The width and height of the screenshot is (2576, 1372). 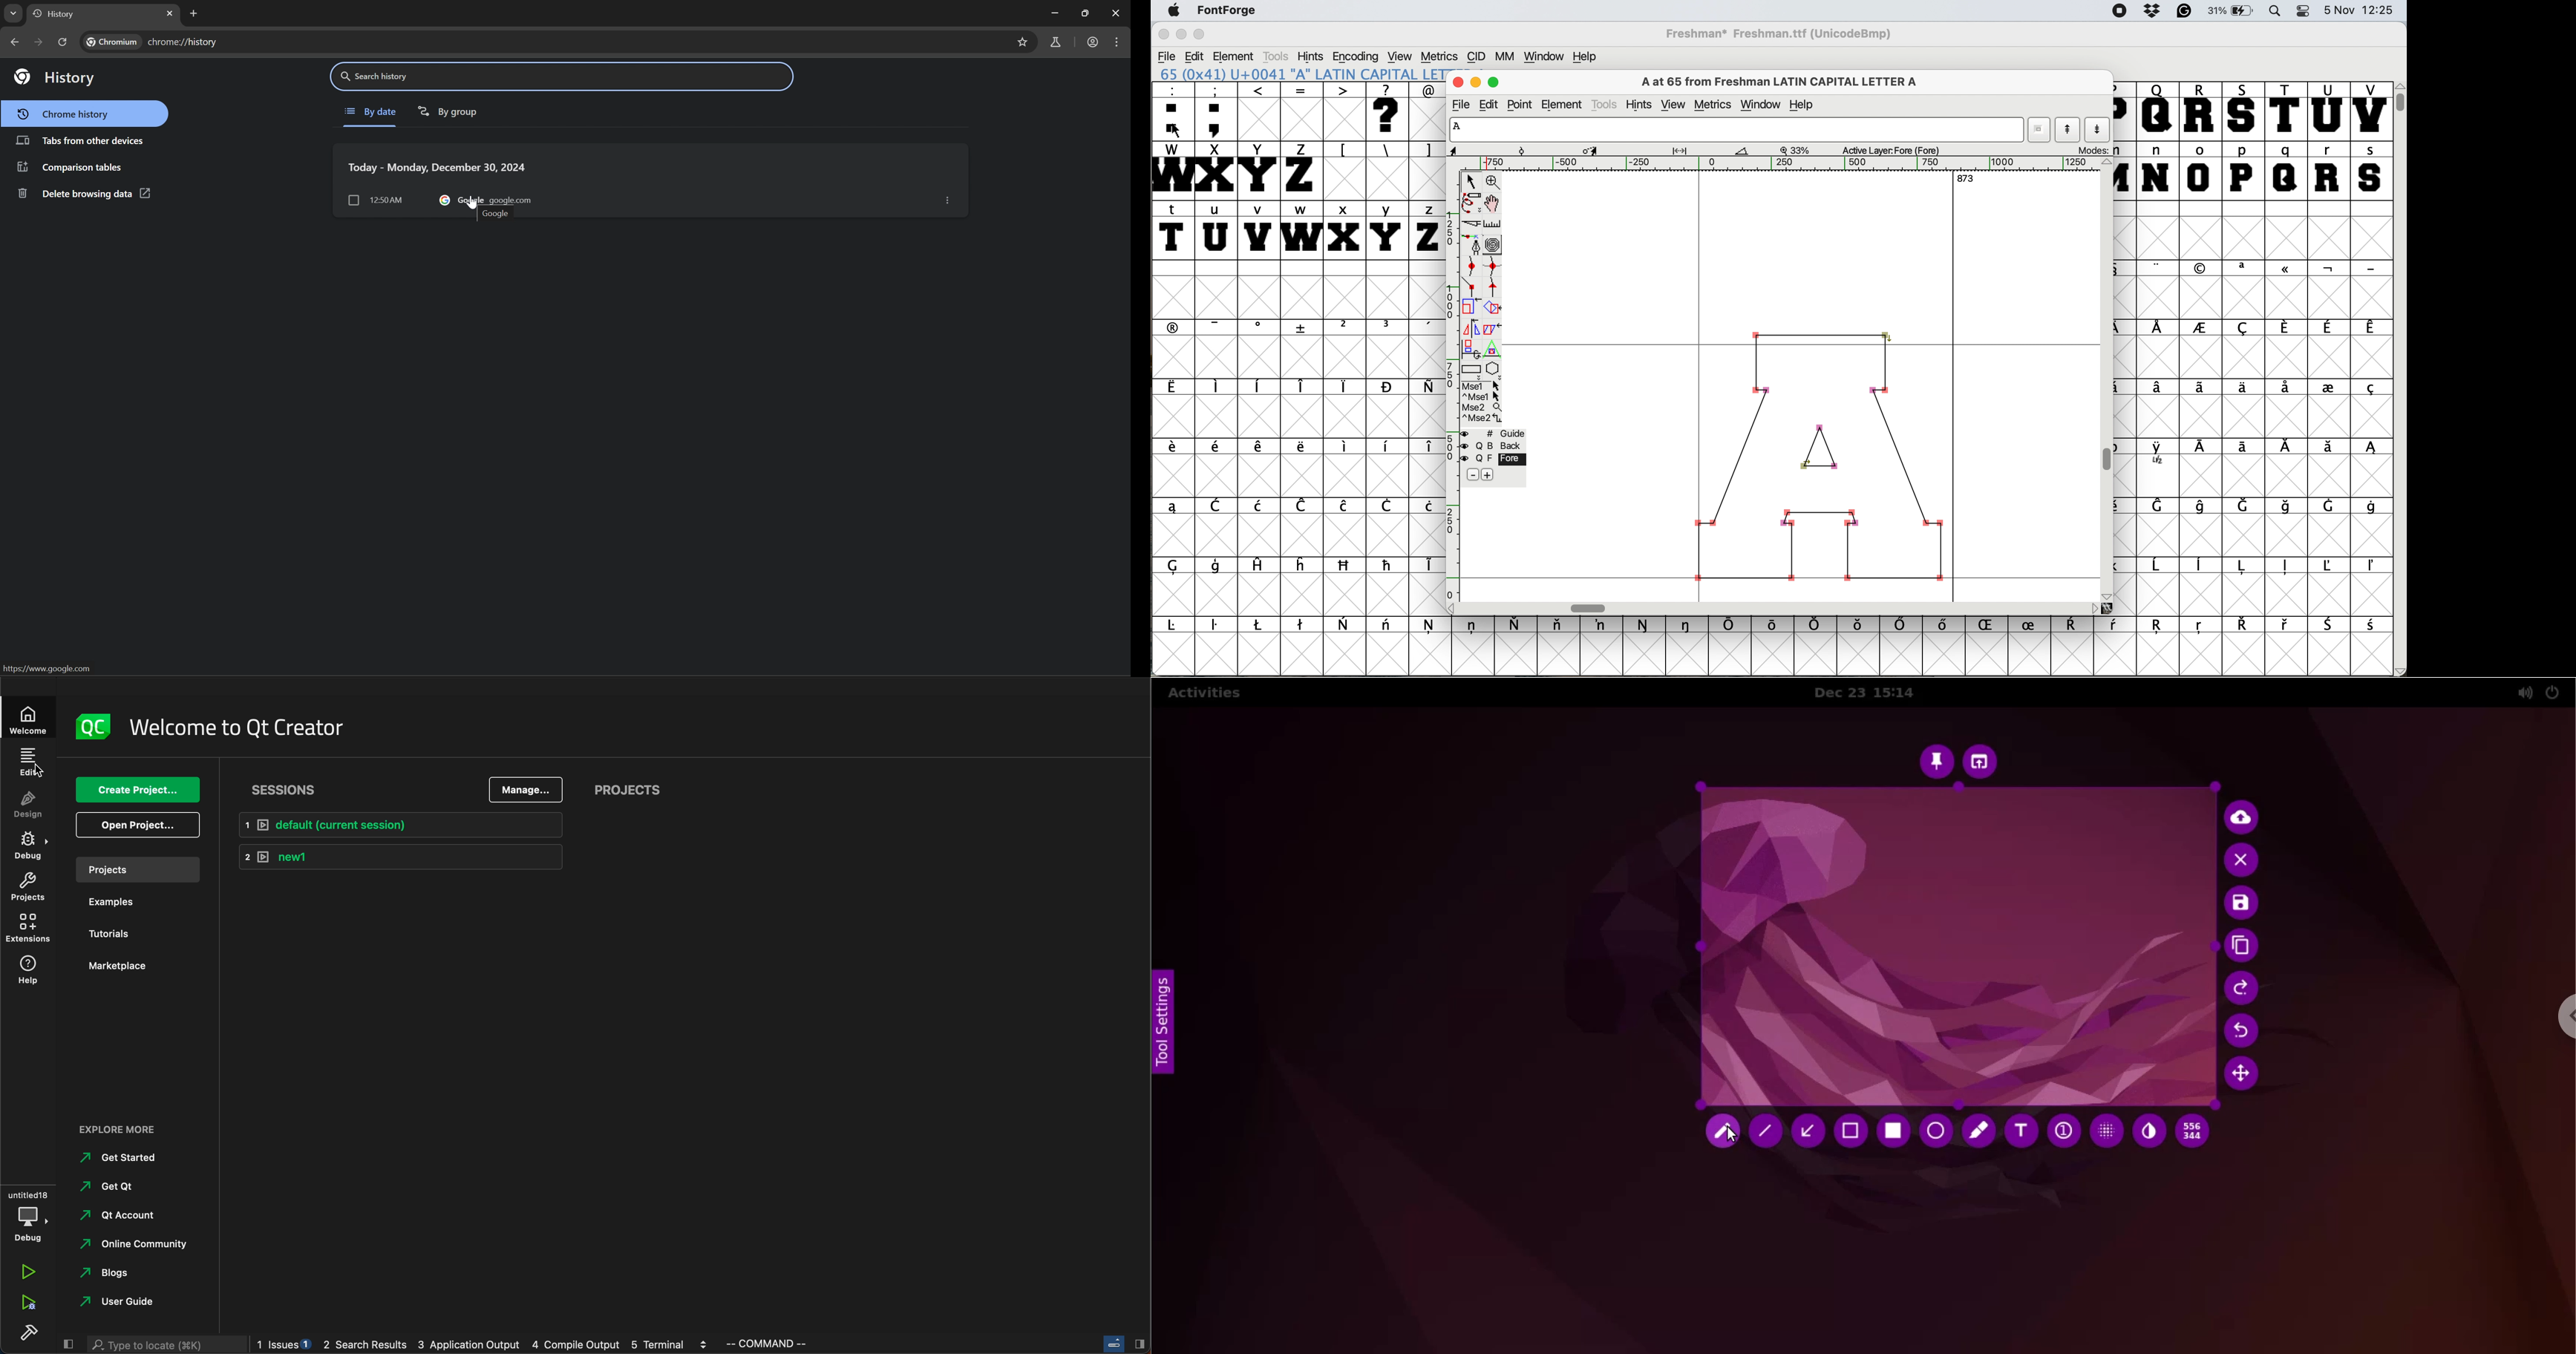 What do you see at coordinates (65, 41) in the screenshot?
I see `reload` at bounding box center [65, 41].